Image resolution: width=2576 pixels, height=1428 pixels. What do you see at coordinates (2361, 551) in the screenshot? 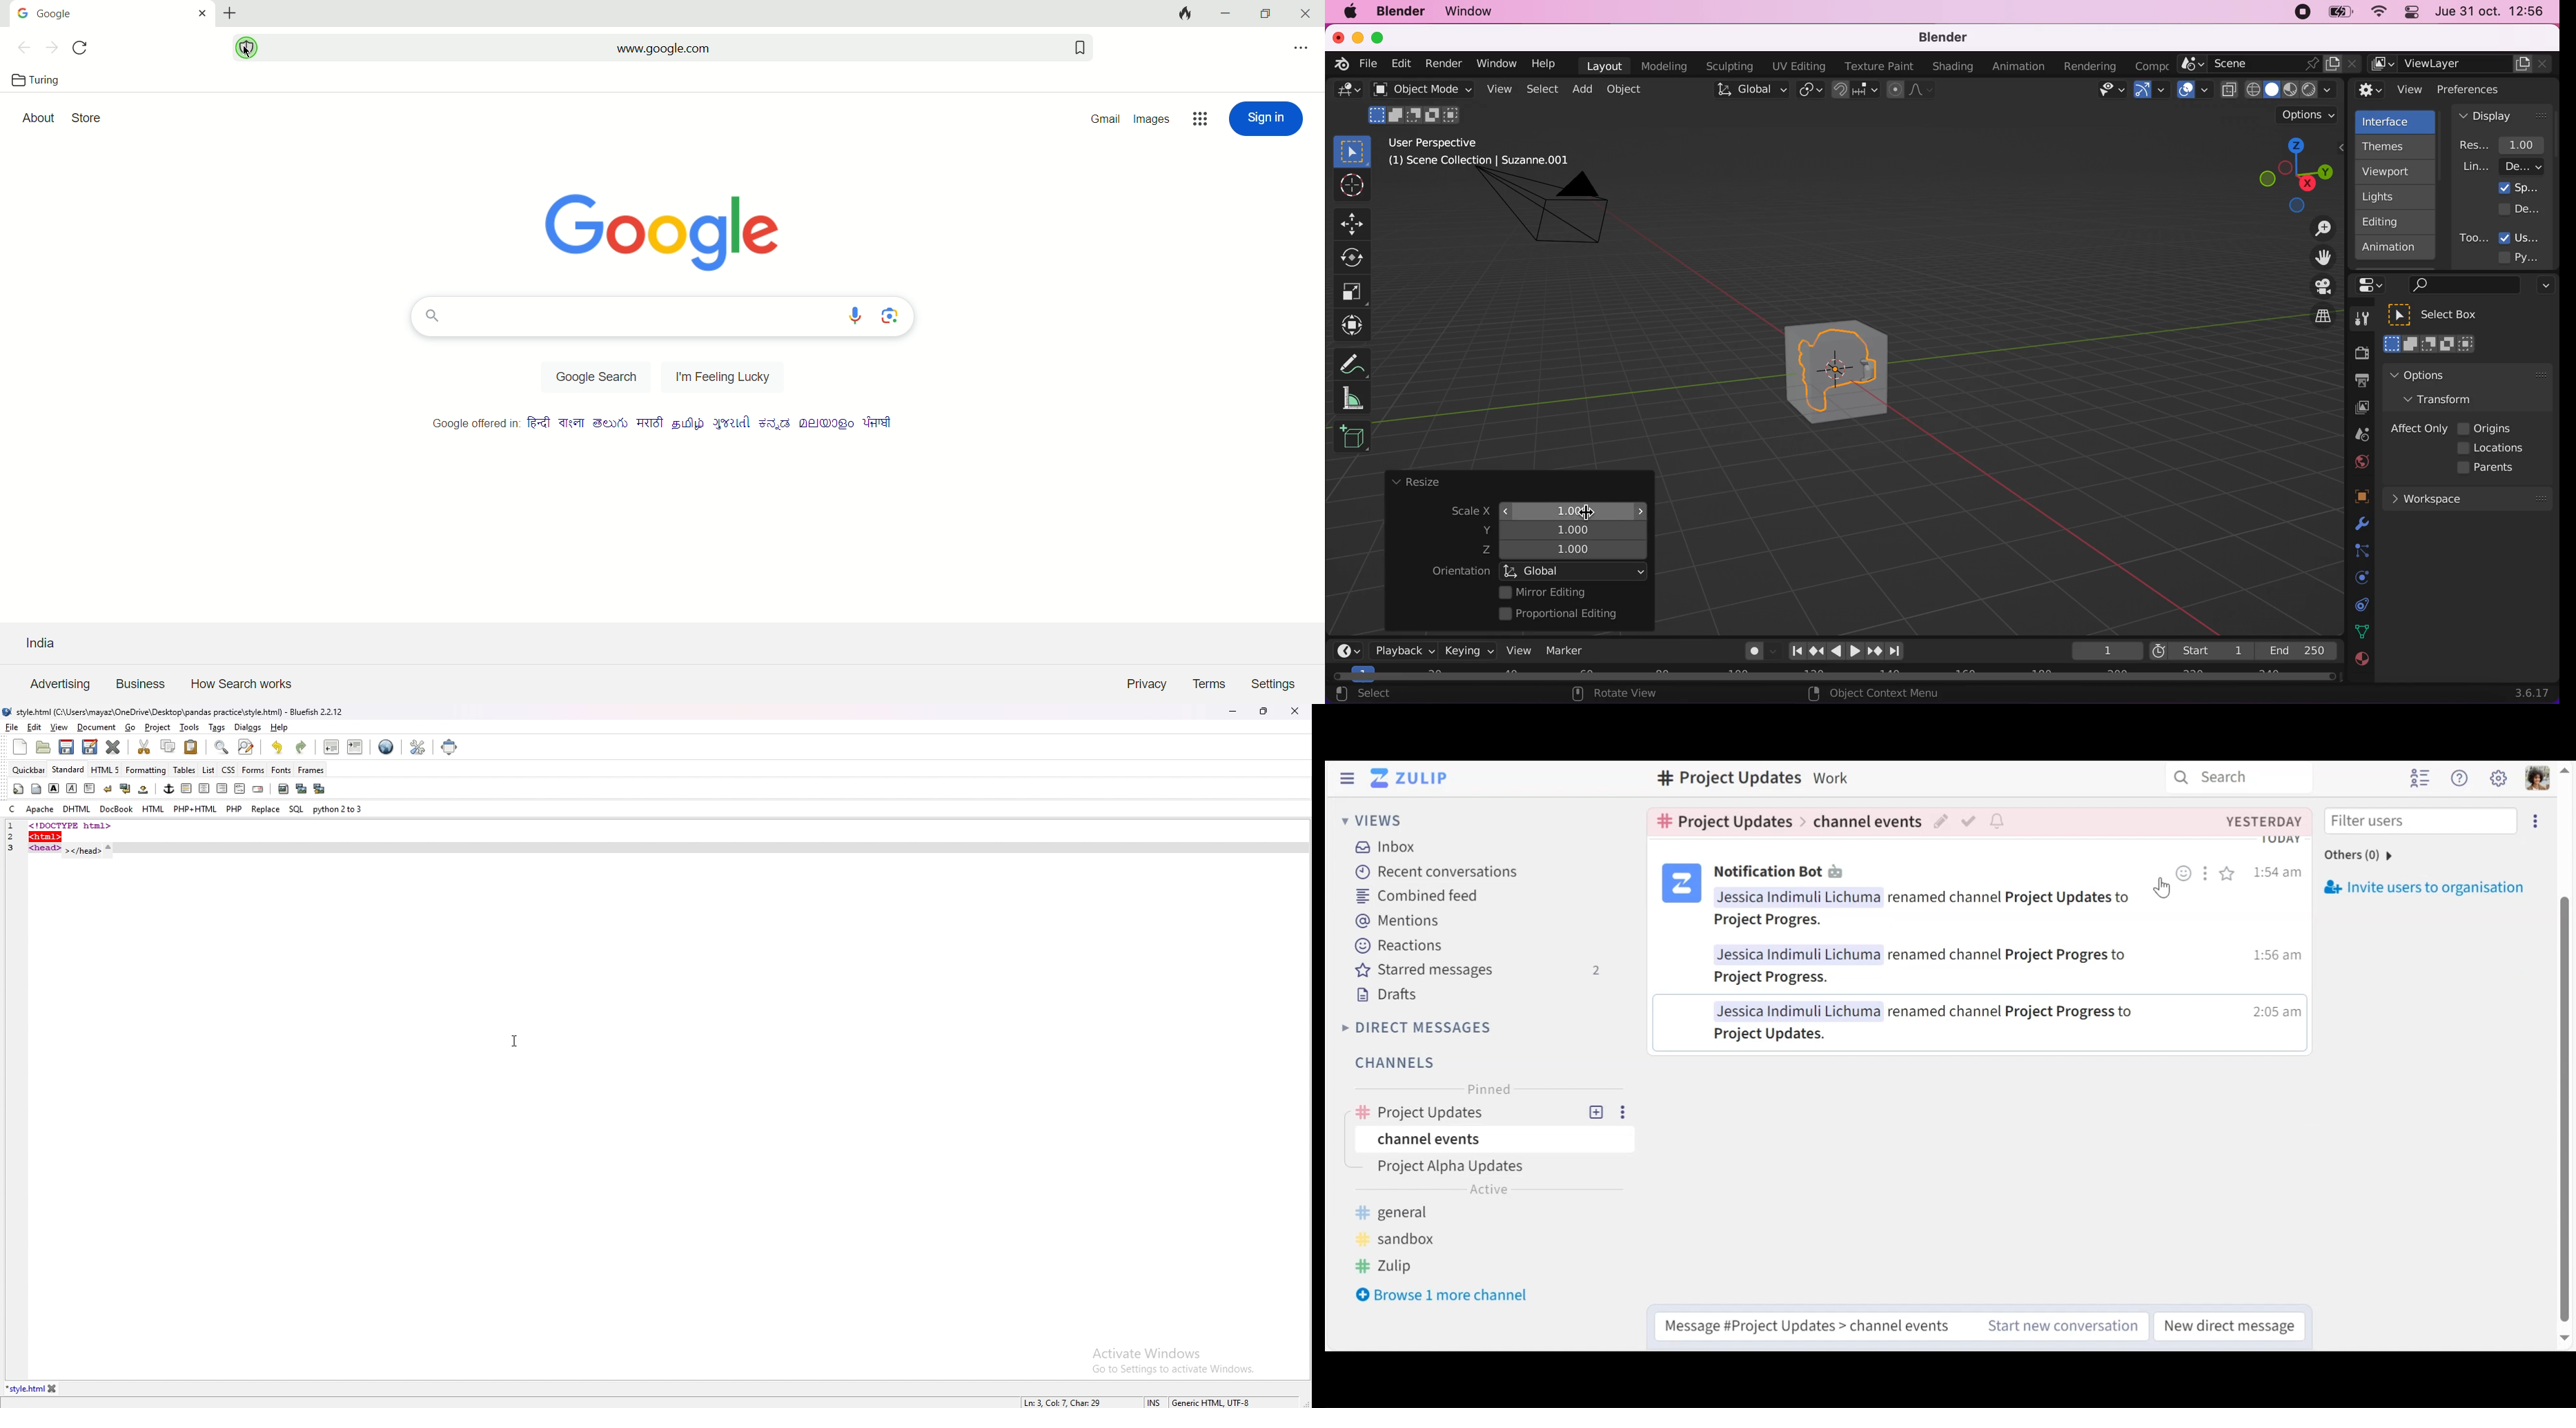
I see `constraints` at bounding box center [2361, 551].